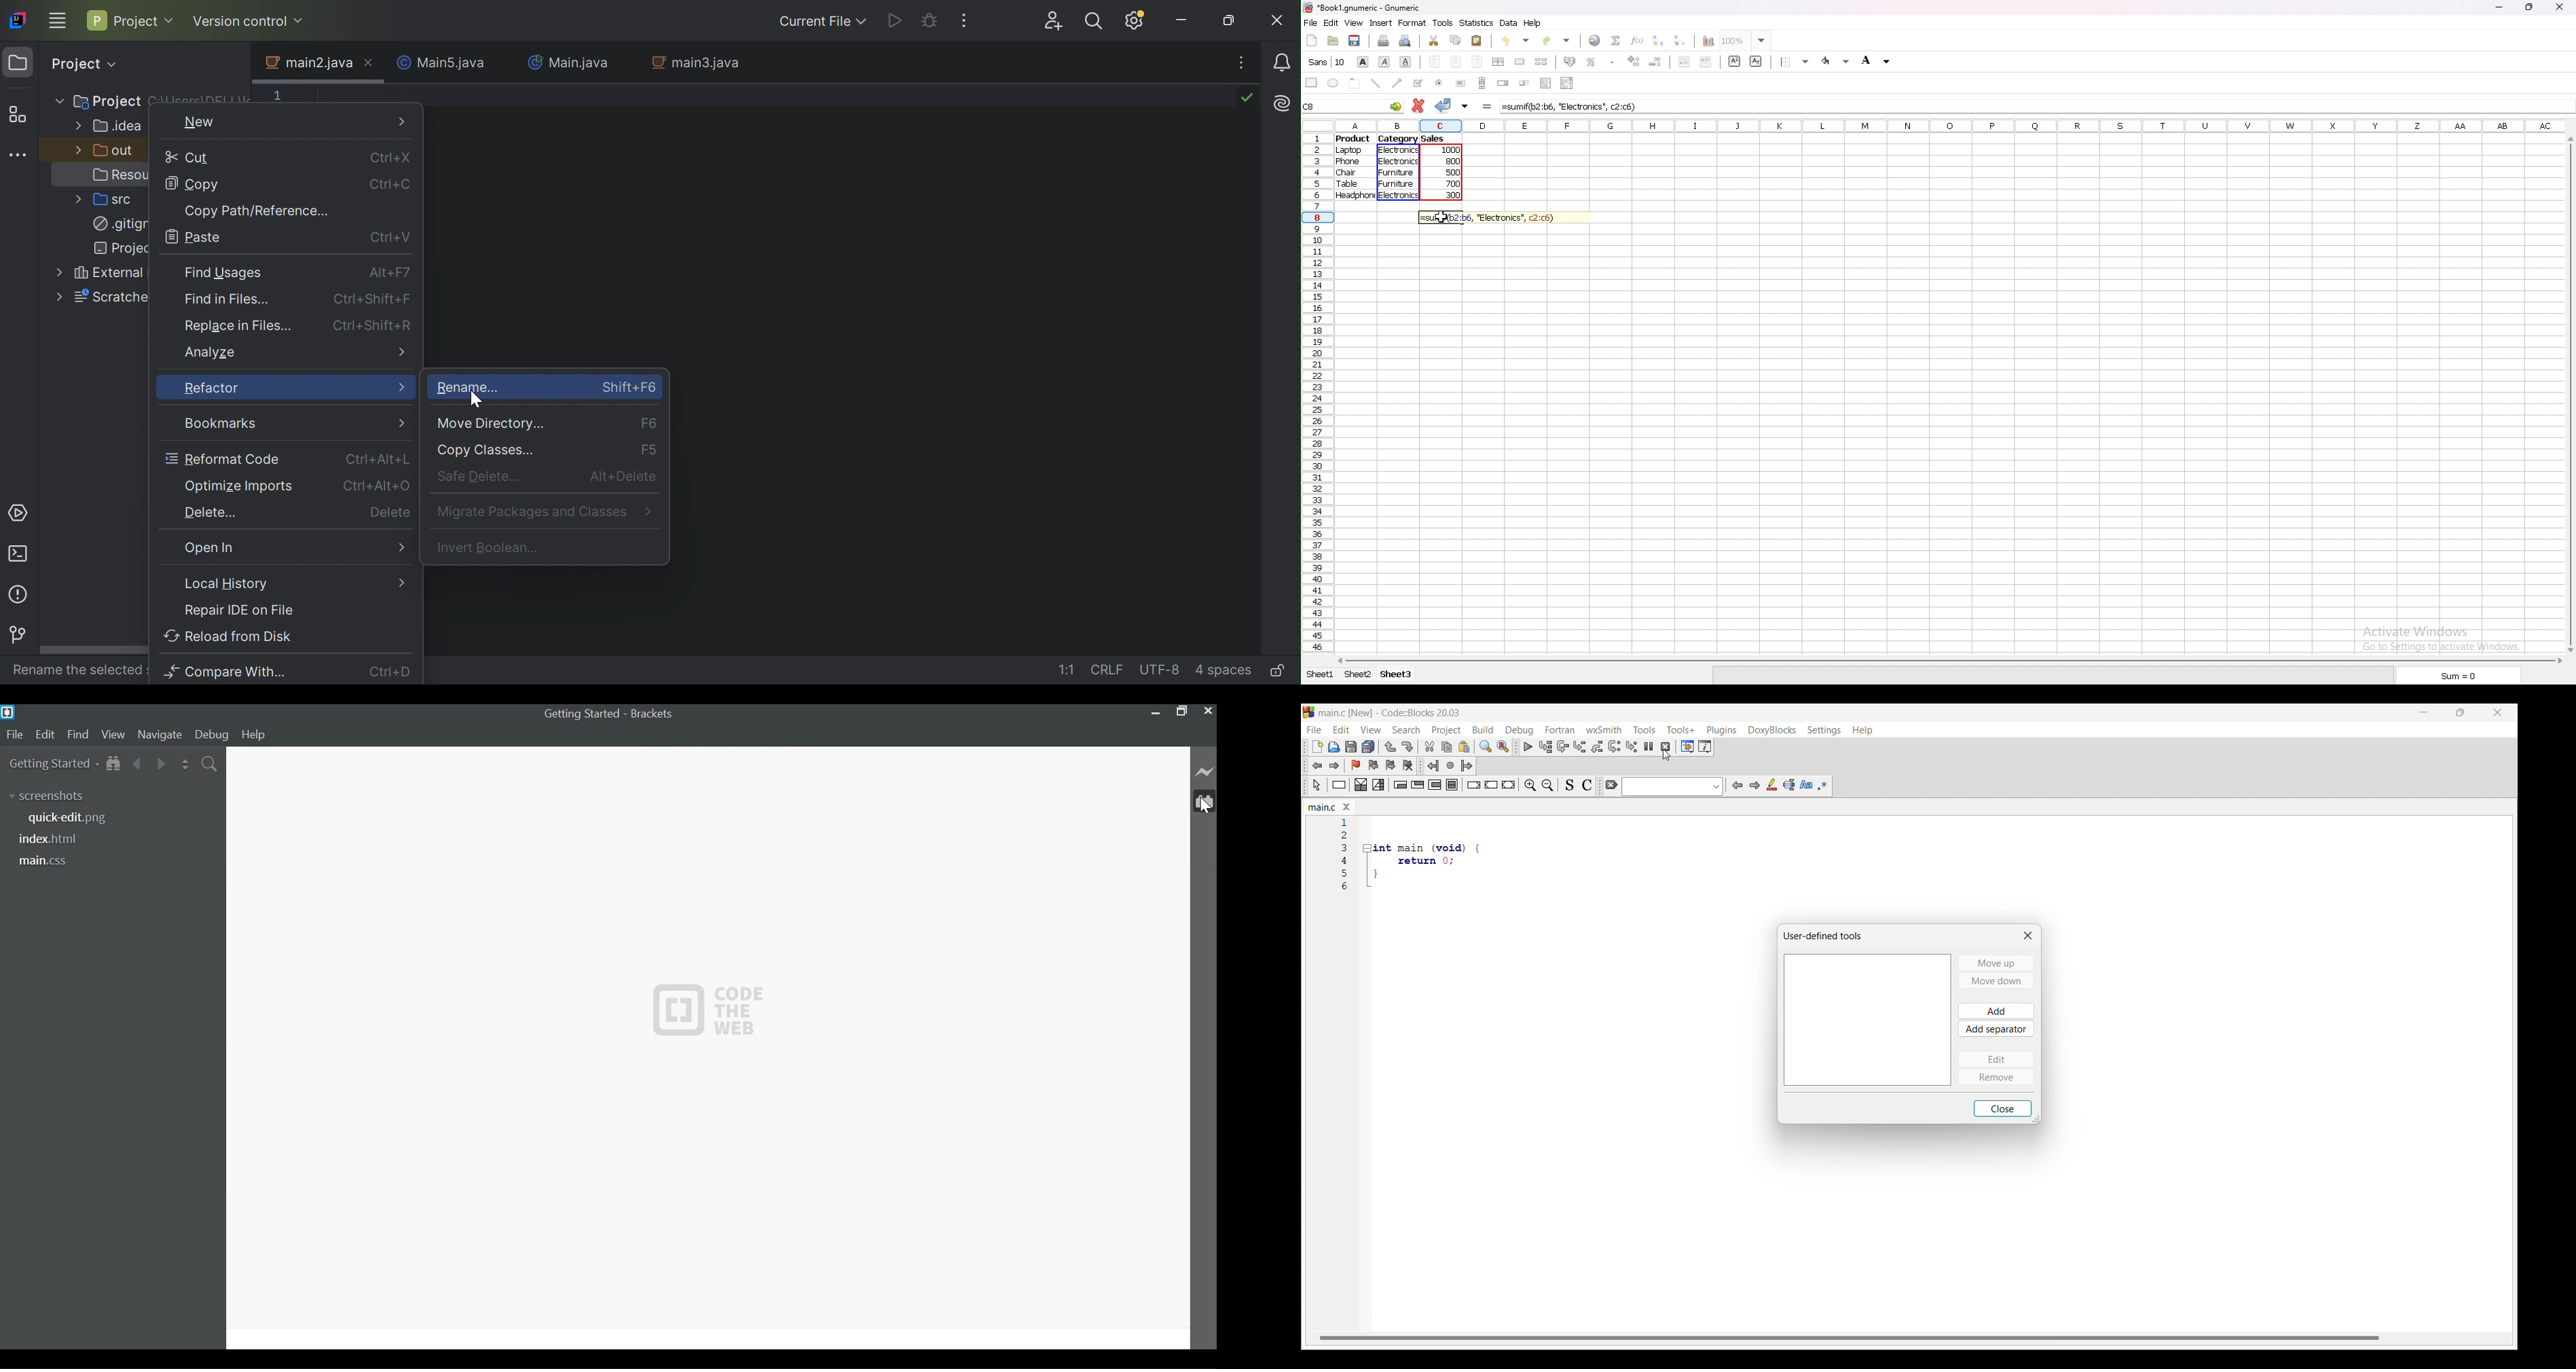 The image size is (2576, 1372). I want to click on Save, so click(1351, 747).